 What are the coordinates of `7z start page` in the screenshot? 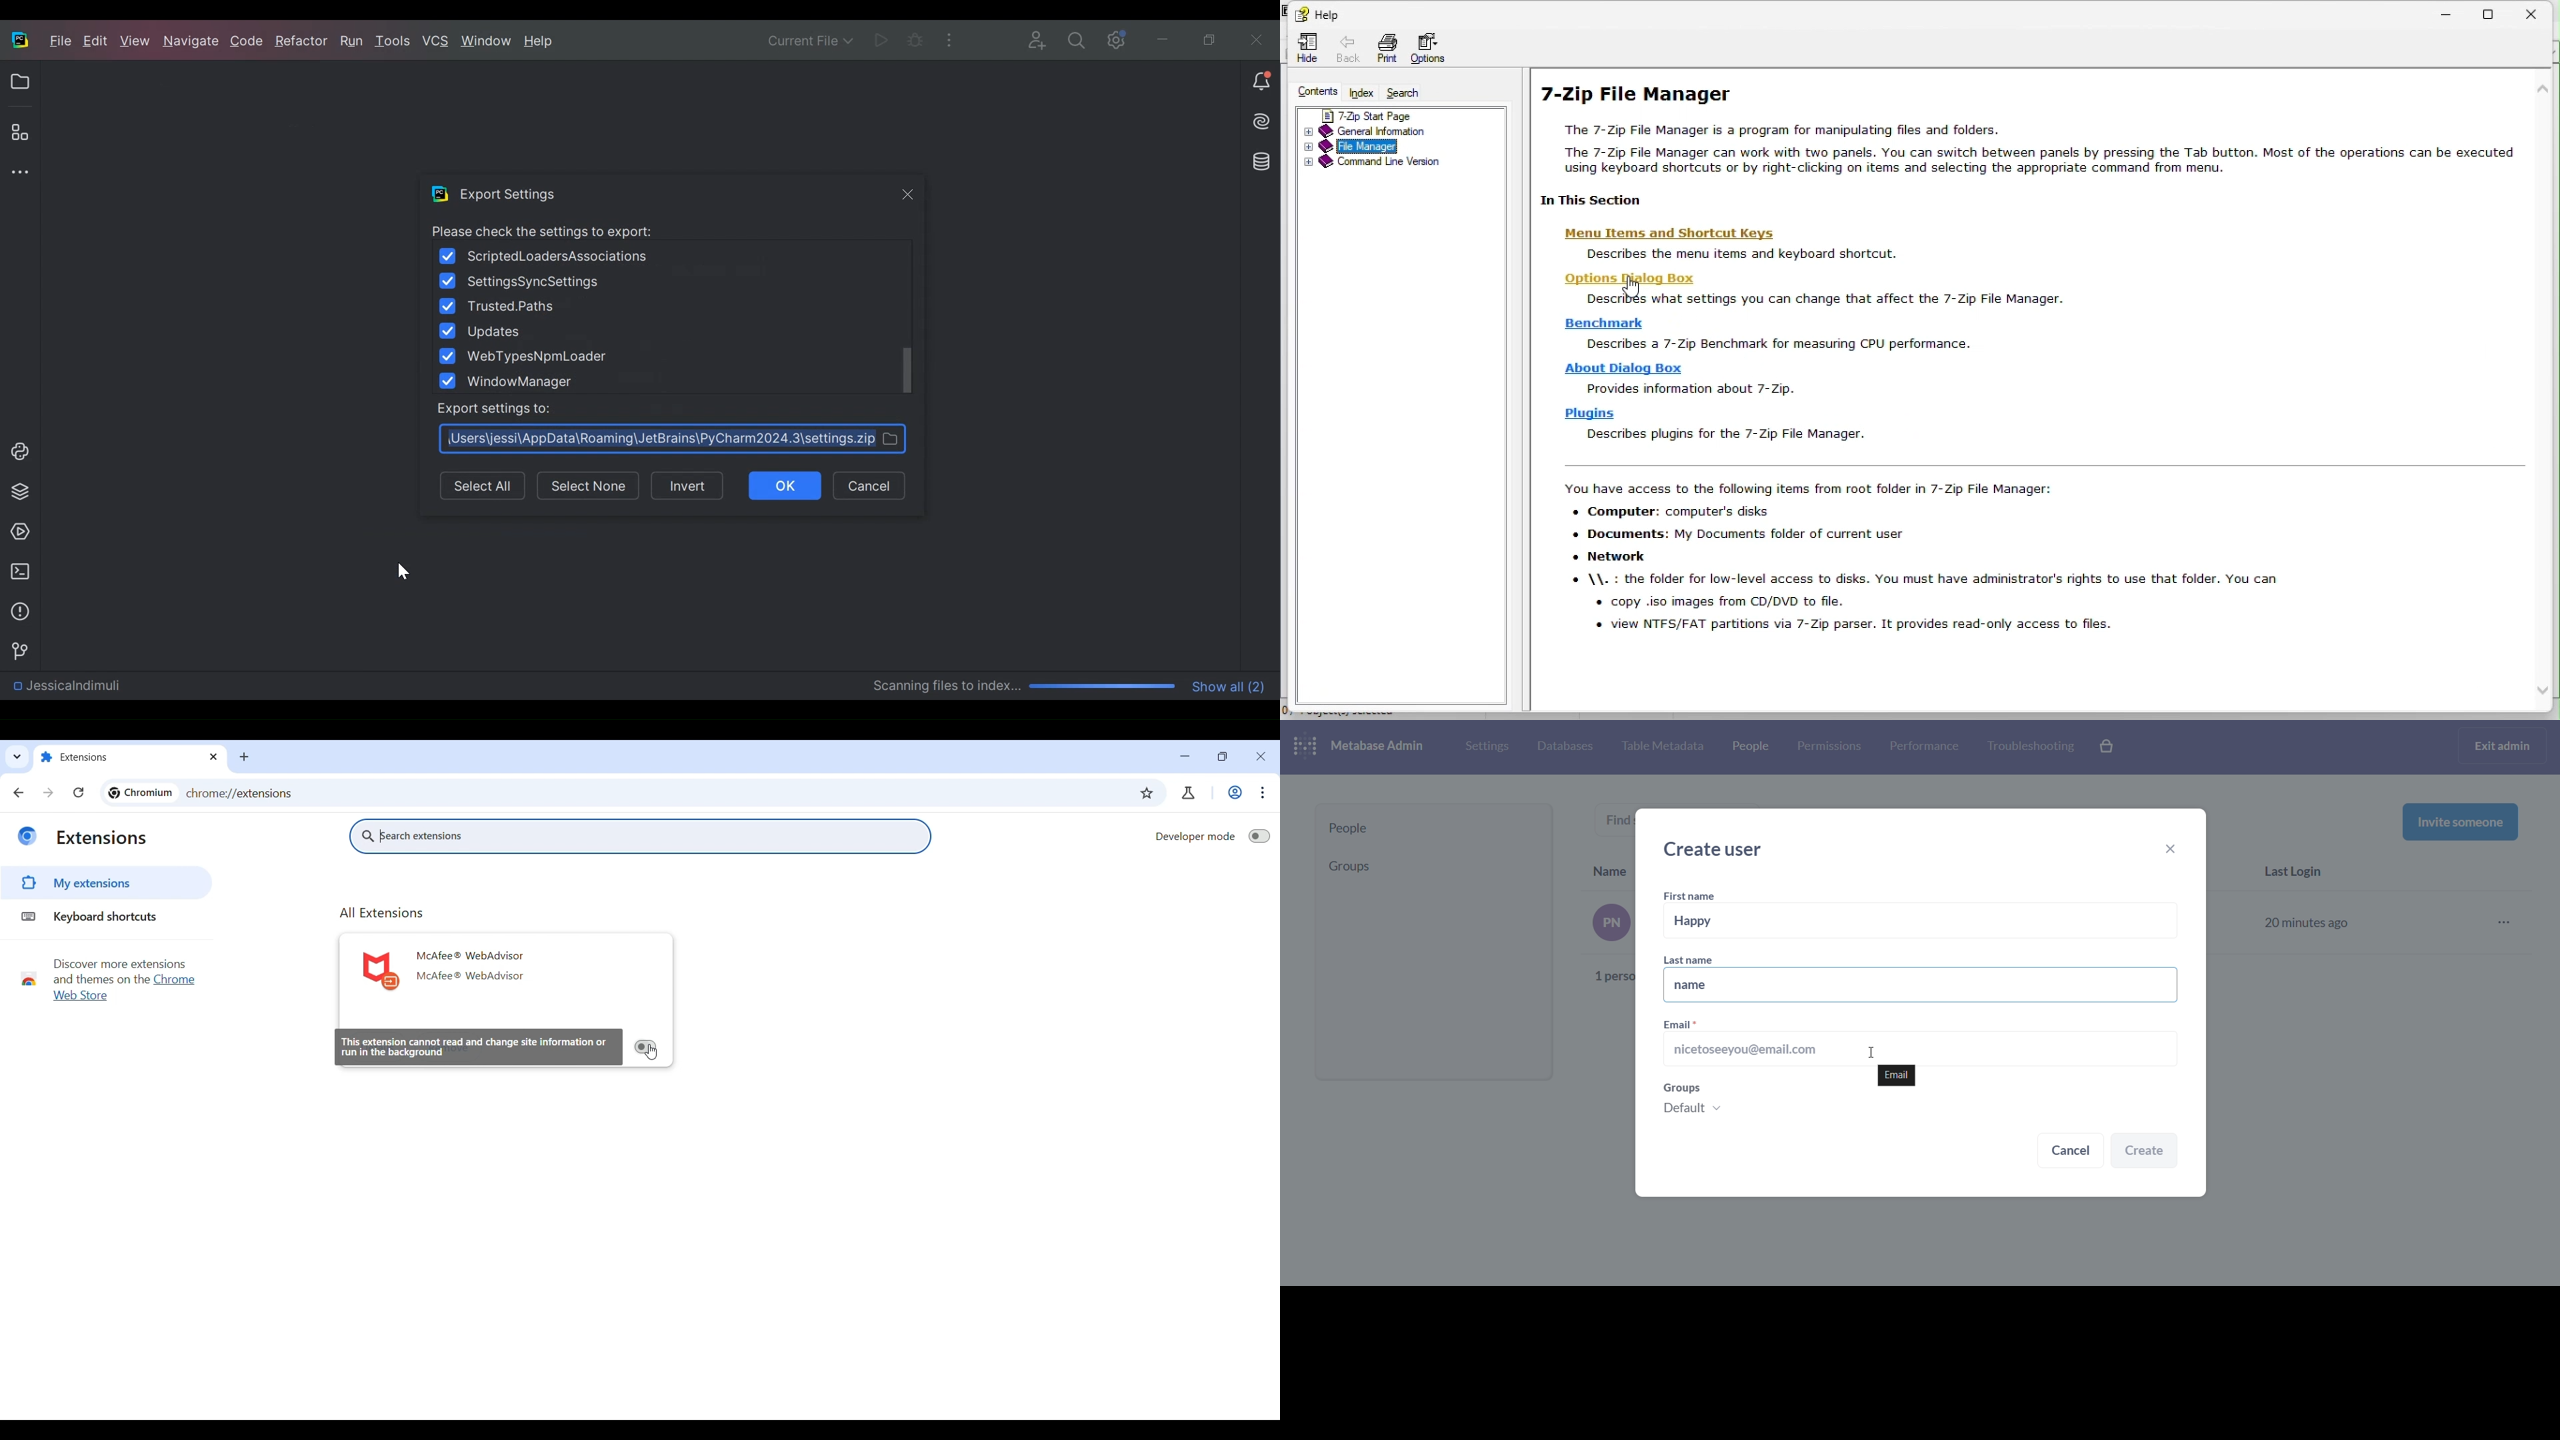 It's located at (1383, 116).